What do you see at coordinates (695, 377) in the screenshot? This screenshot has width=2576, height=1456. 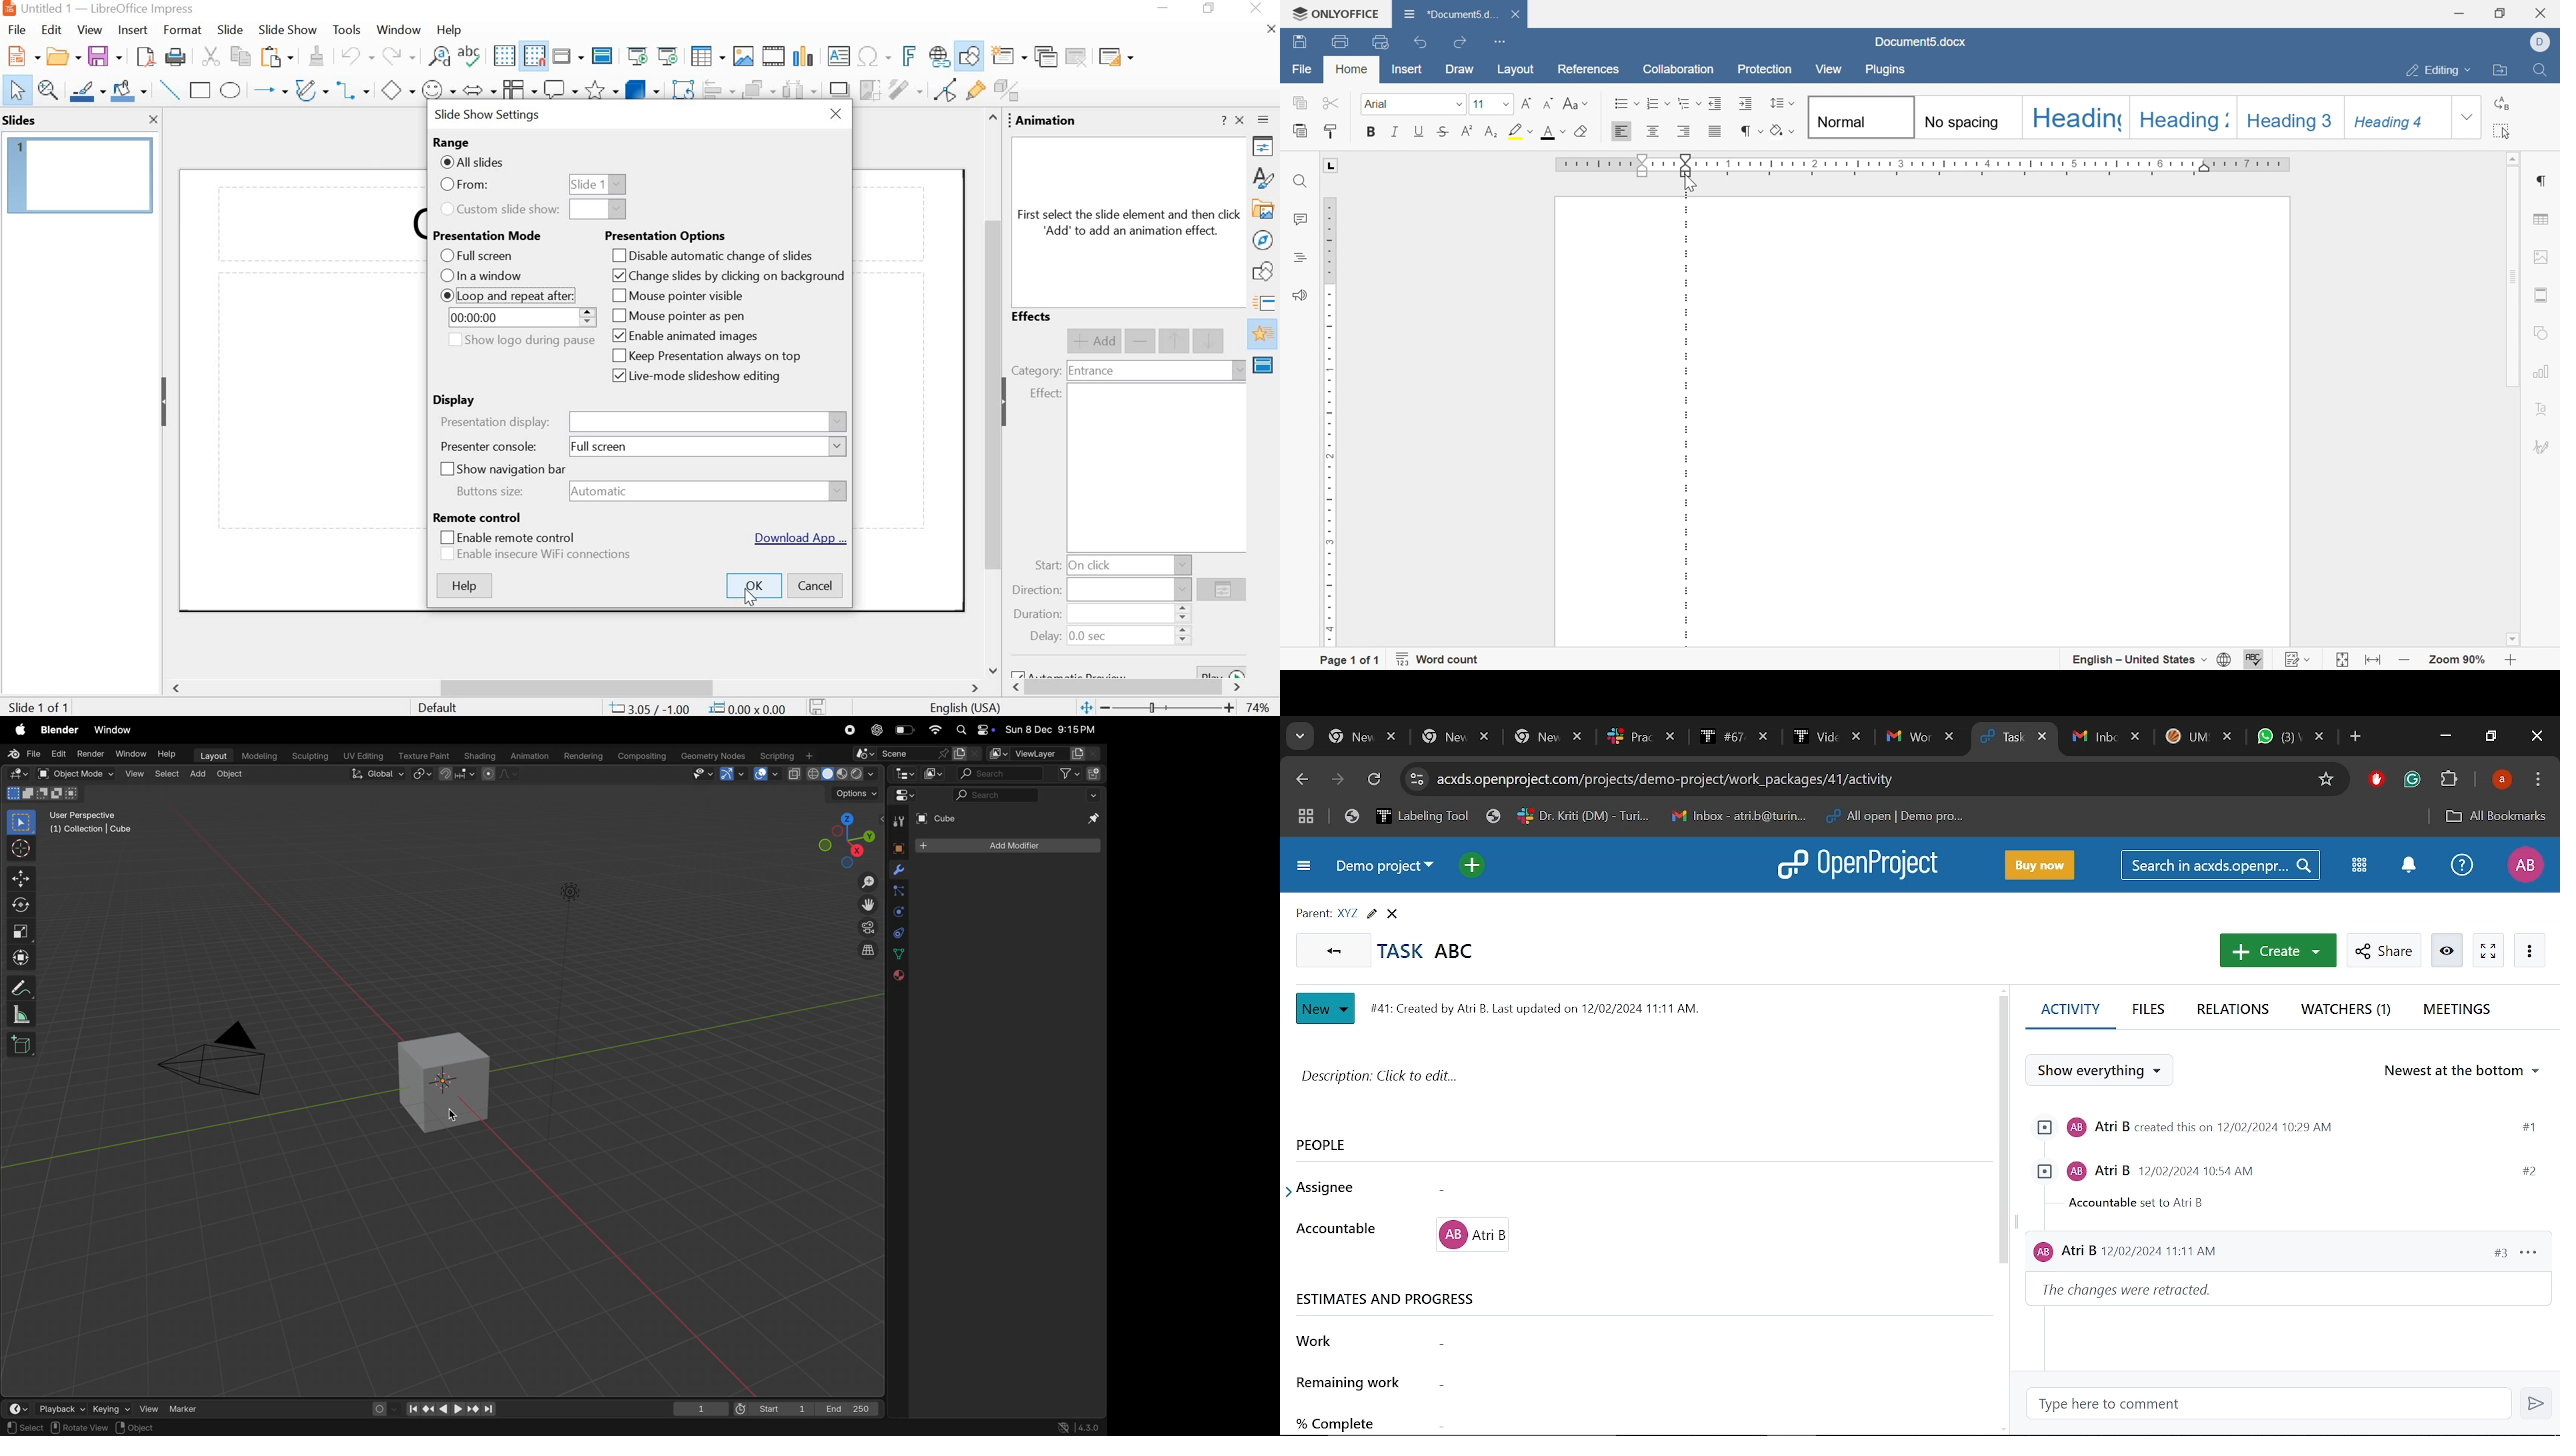 I see `live-mode slideshow editing` at bounding box center [695, 377].